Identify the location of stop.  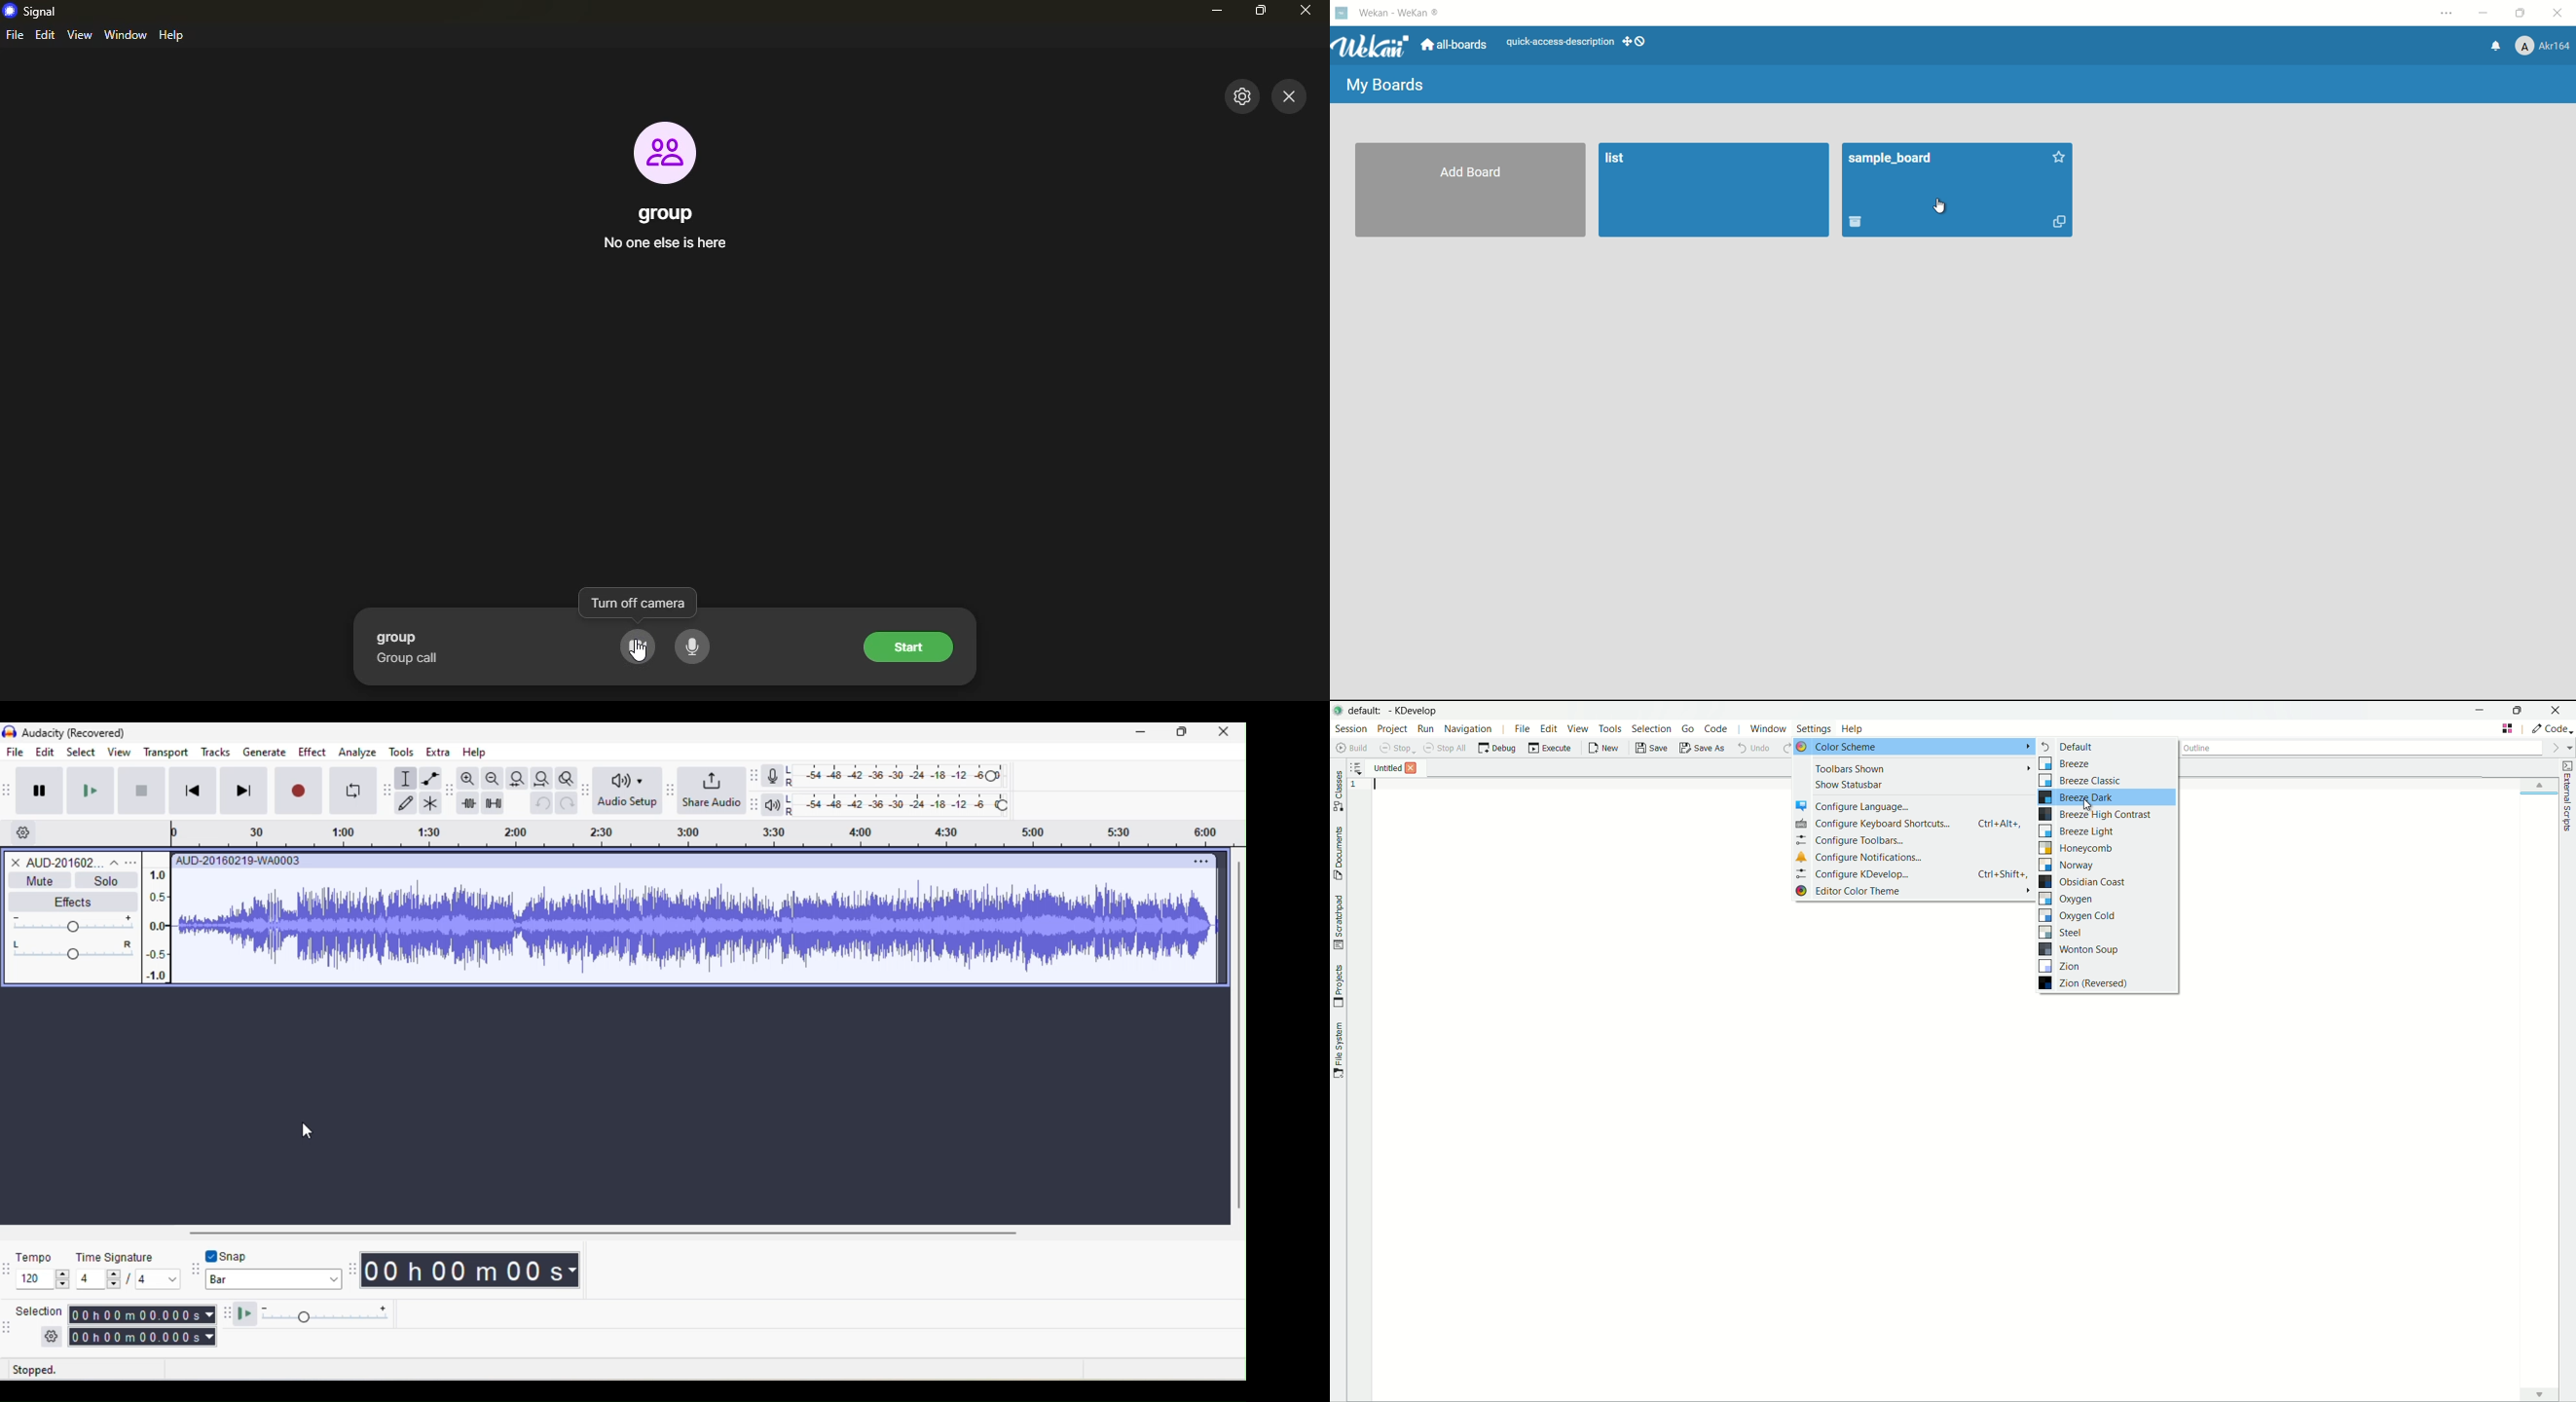
(1395, 748).